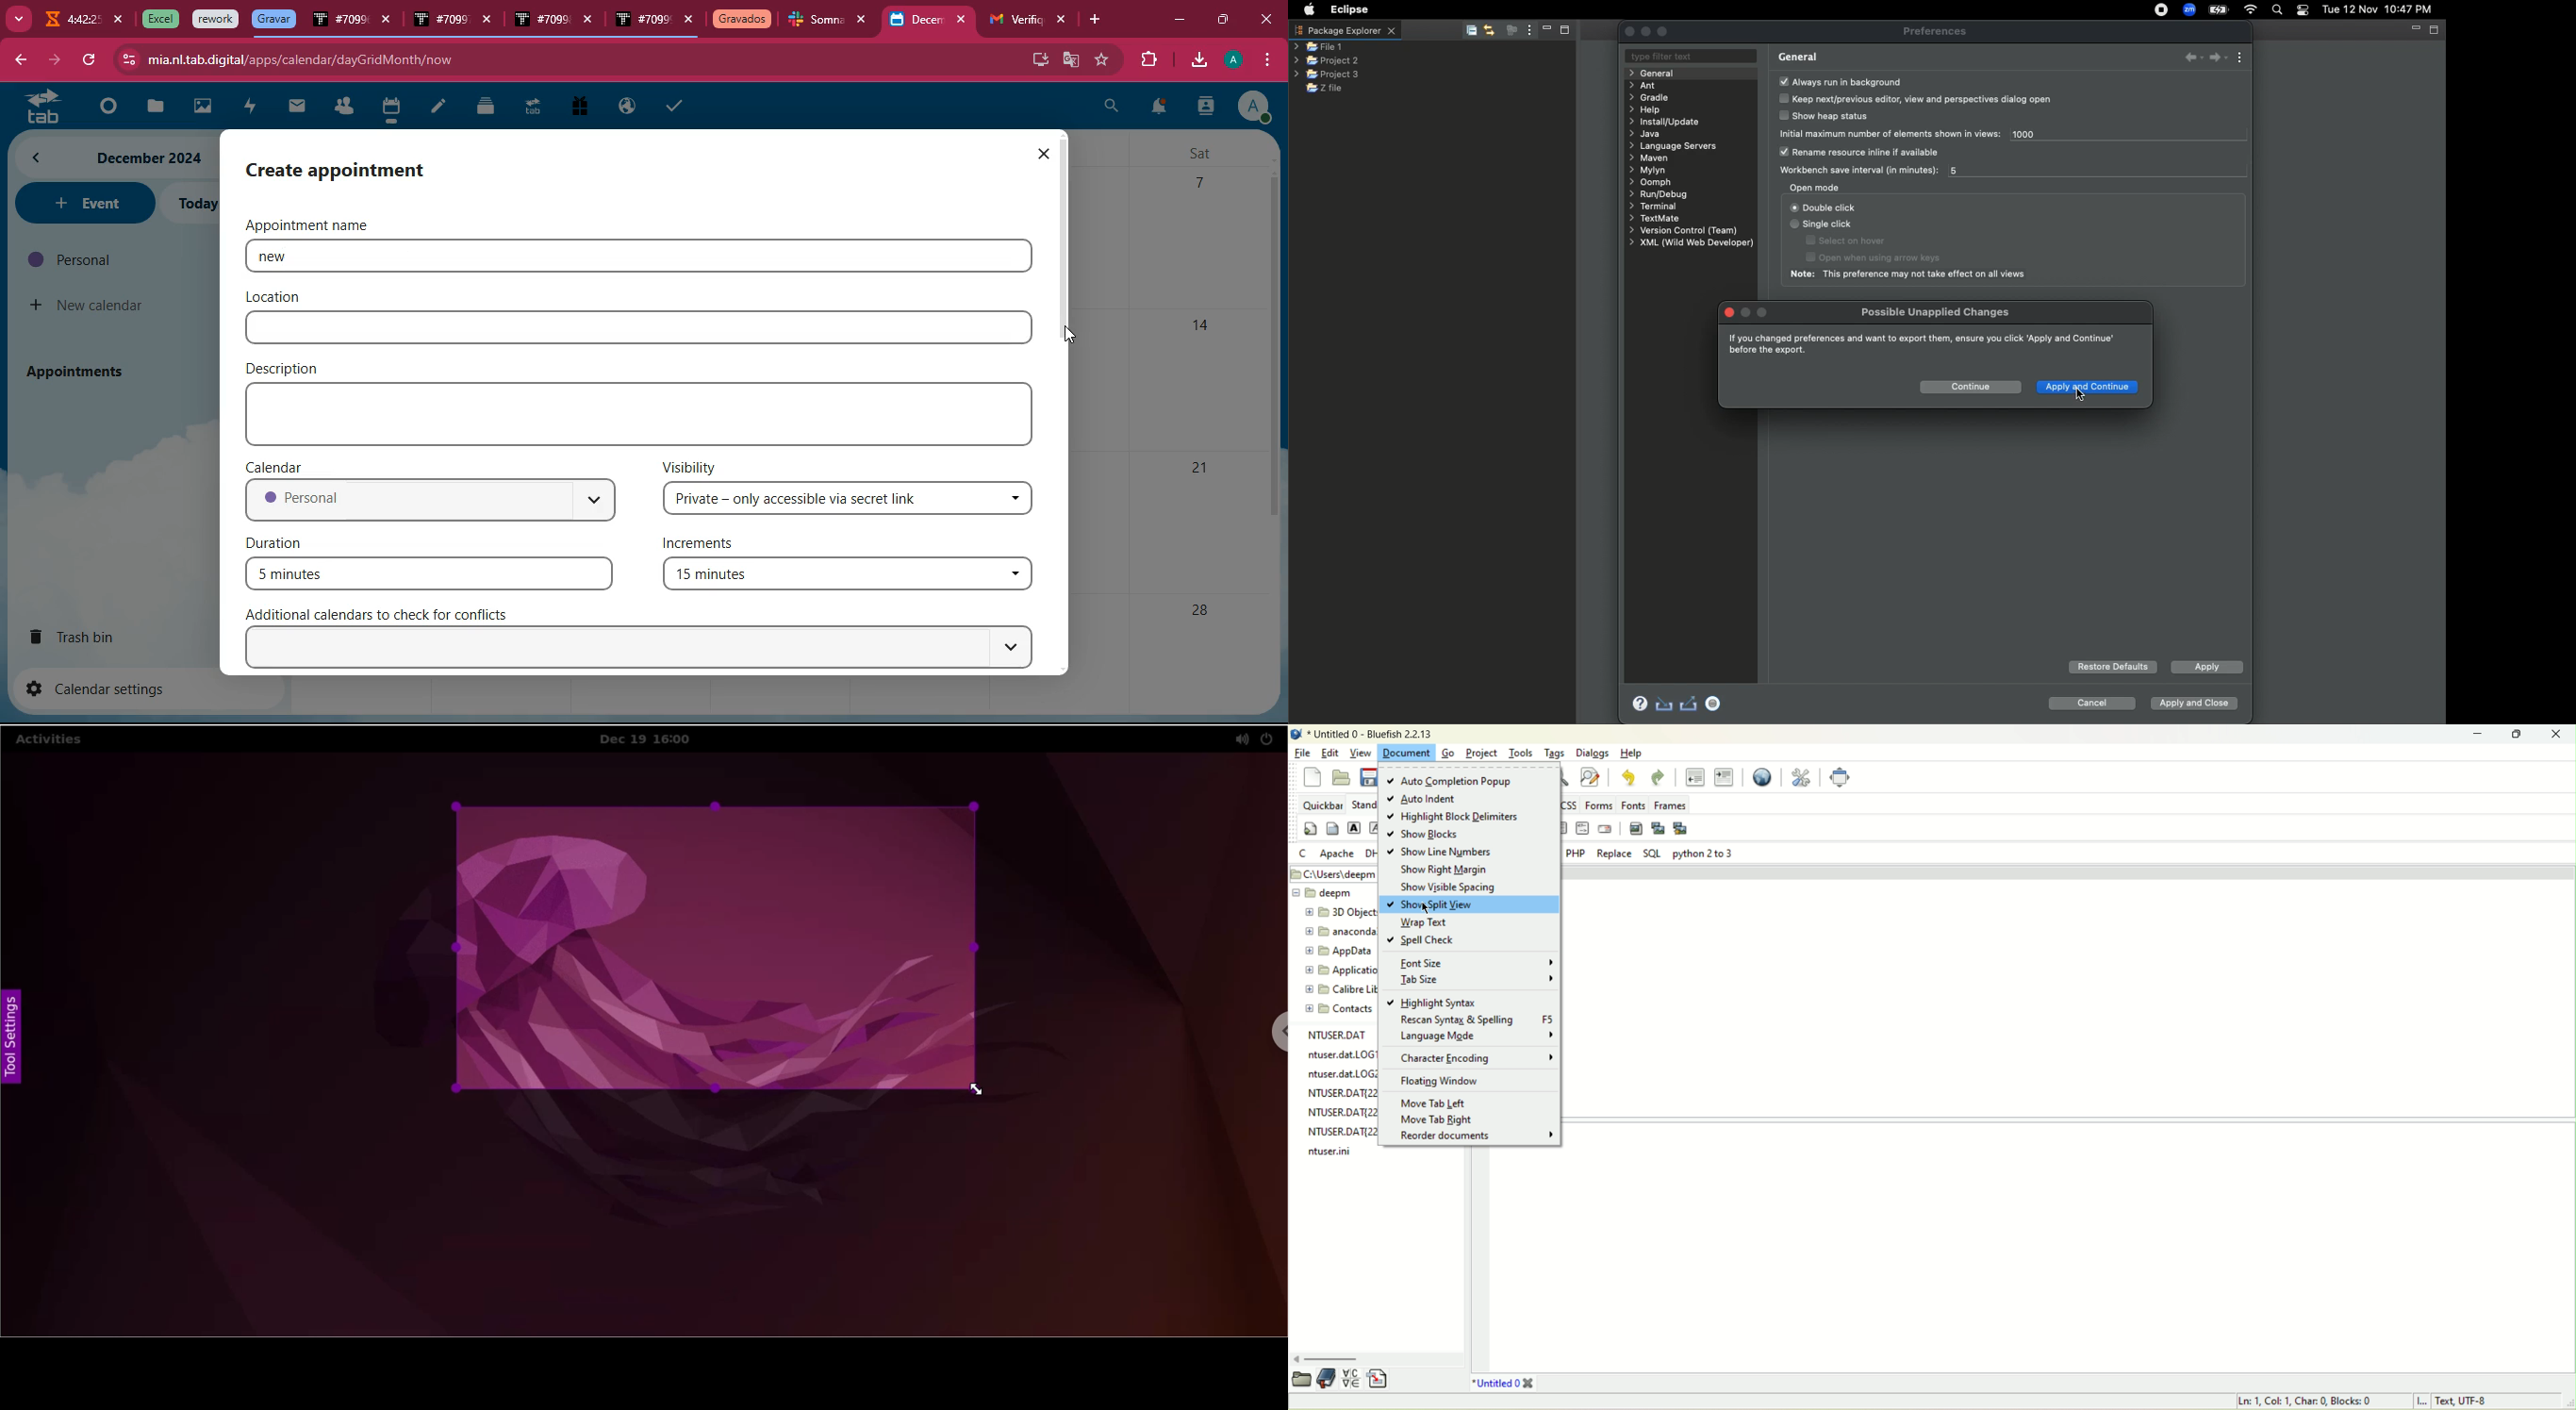 This screenshot has width=2576, height=1428. What do you see at coordinates (1071, 59) in the screenshot?
I see `google translator` at bounding box center [1071, 59].